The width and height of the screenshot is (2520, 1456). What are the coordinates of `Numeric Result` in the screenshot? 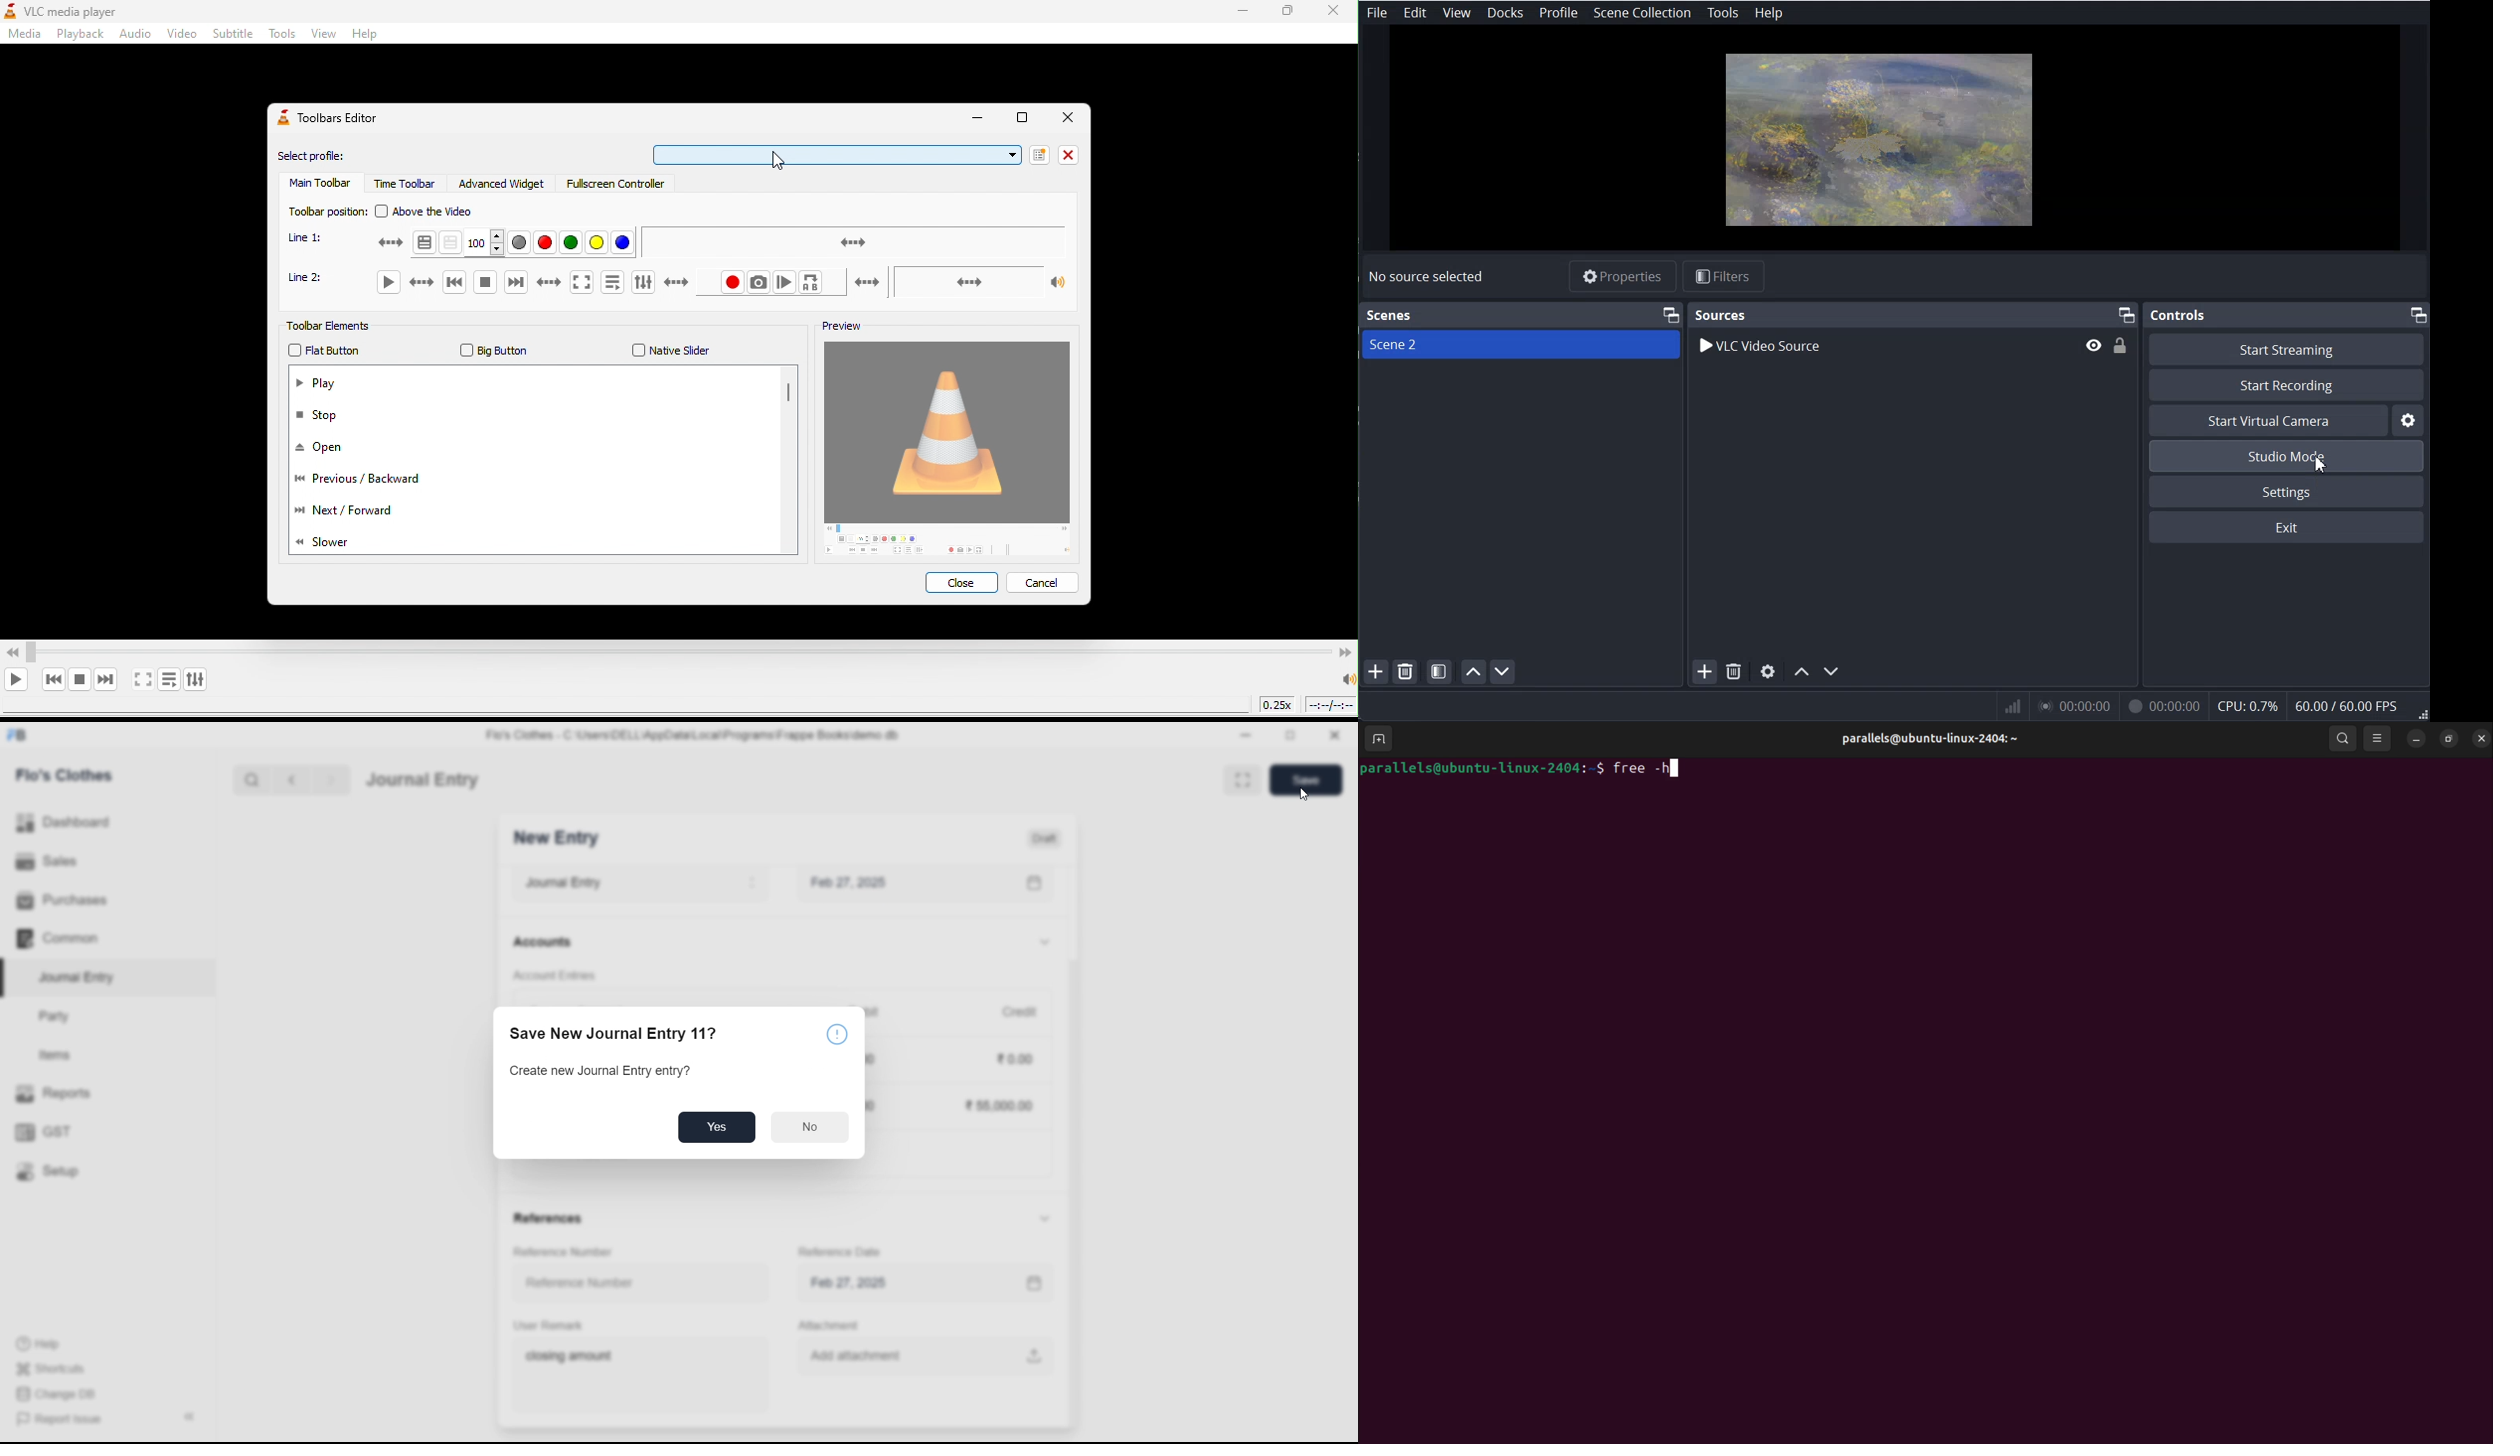 It's located at (2213, 705).